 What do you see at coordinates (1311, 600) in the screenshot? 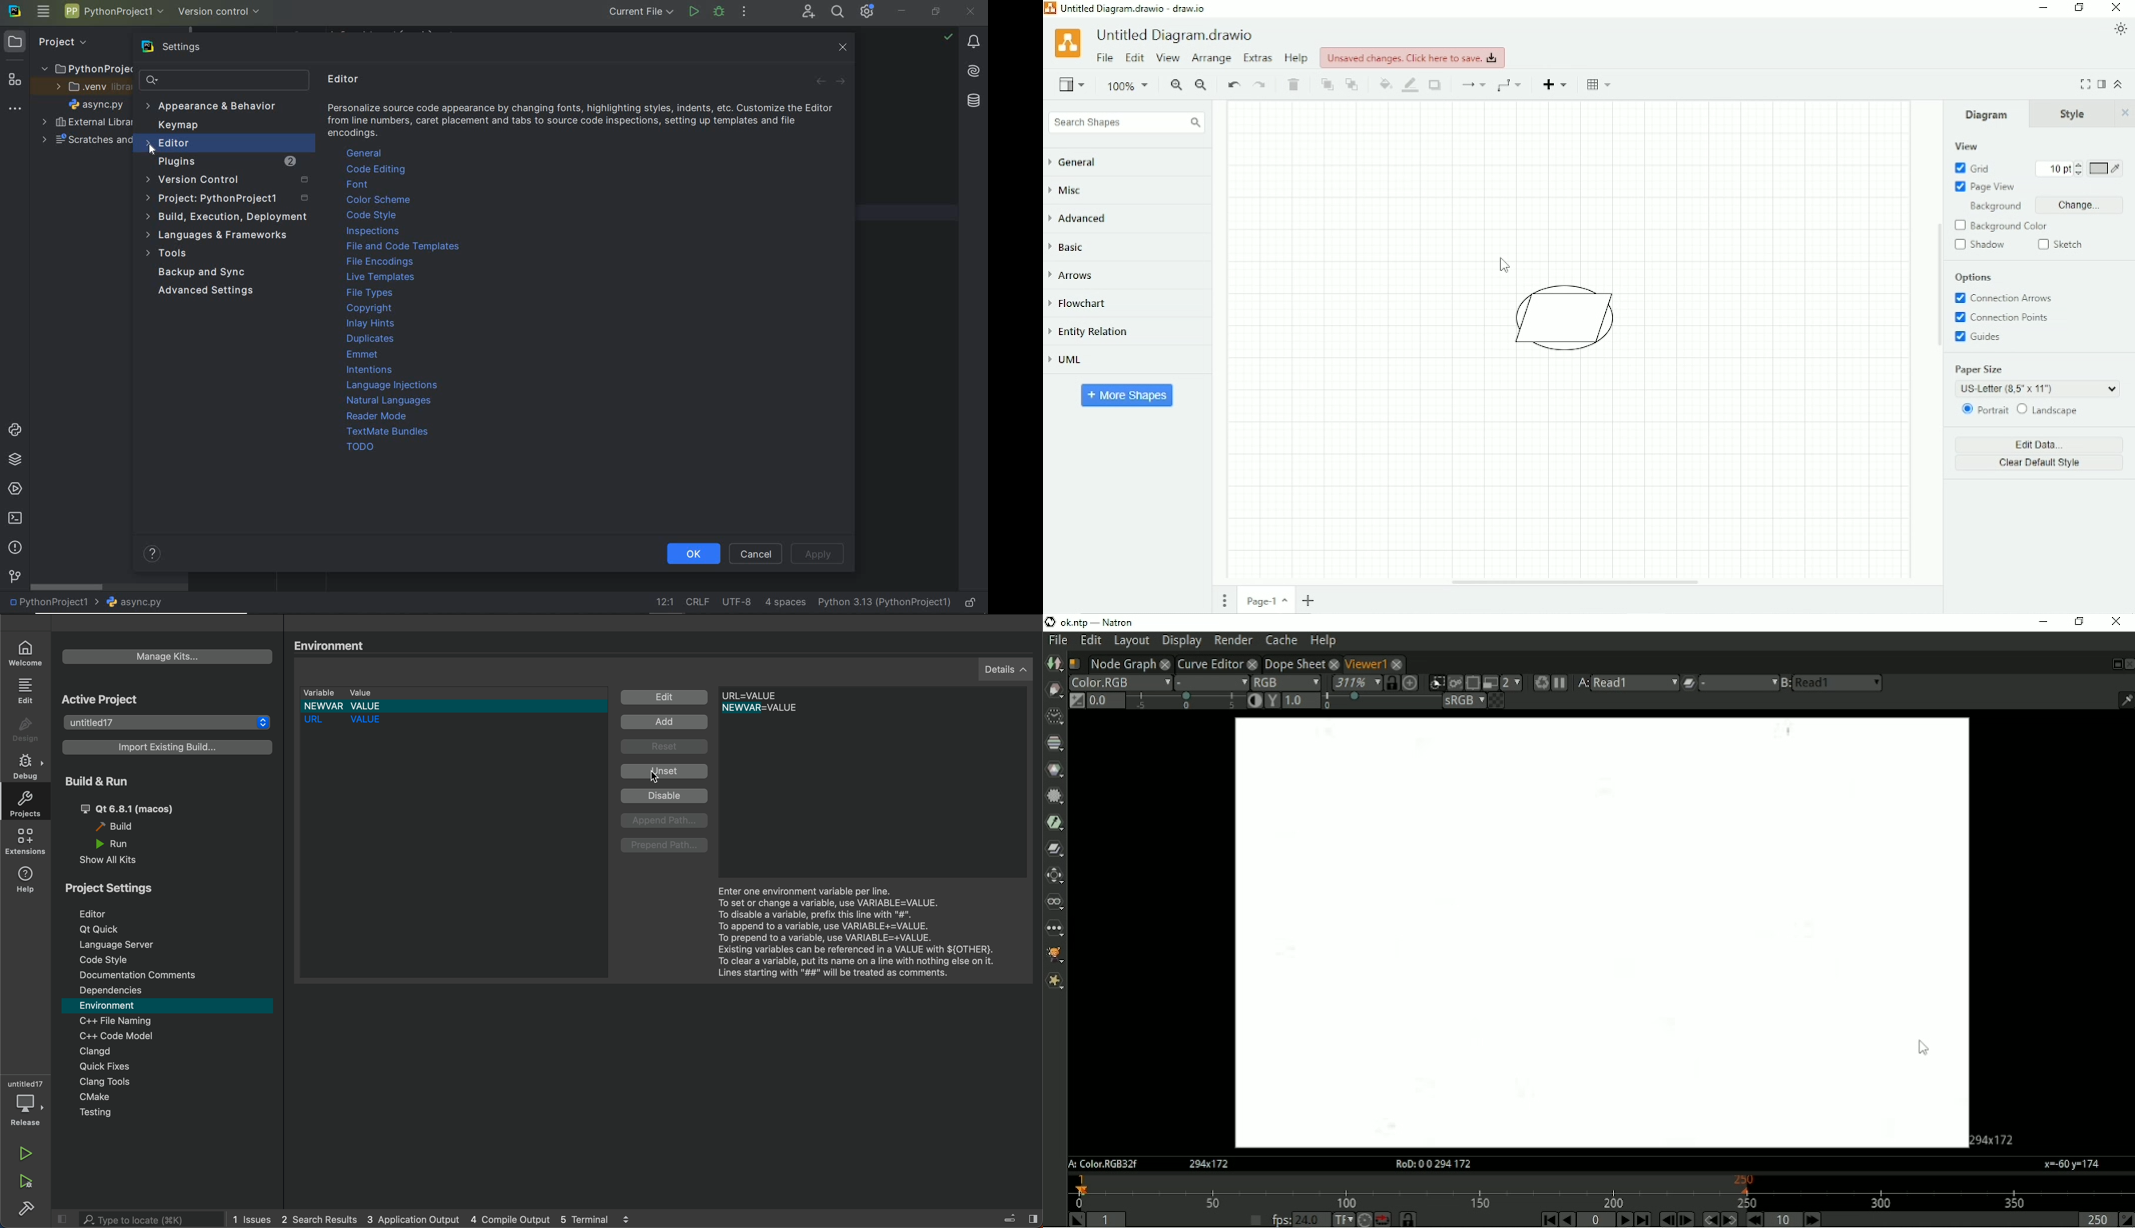
I see `Insert page` at bounding box center [1311, 600].